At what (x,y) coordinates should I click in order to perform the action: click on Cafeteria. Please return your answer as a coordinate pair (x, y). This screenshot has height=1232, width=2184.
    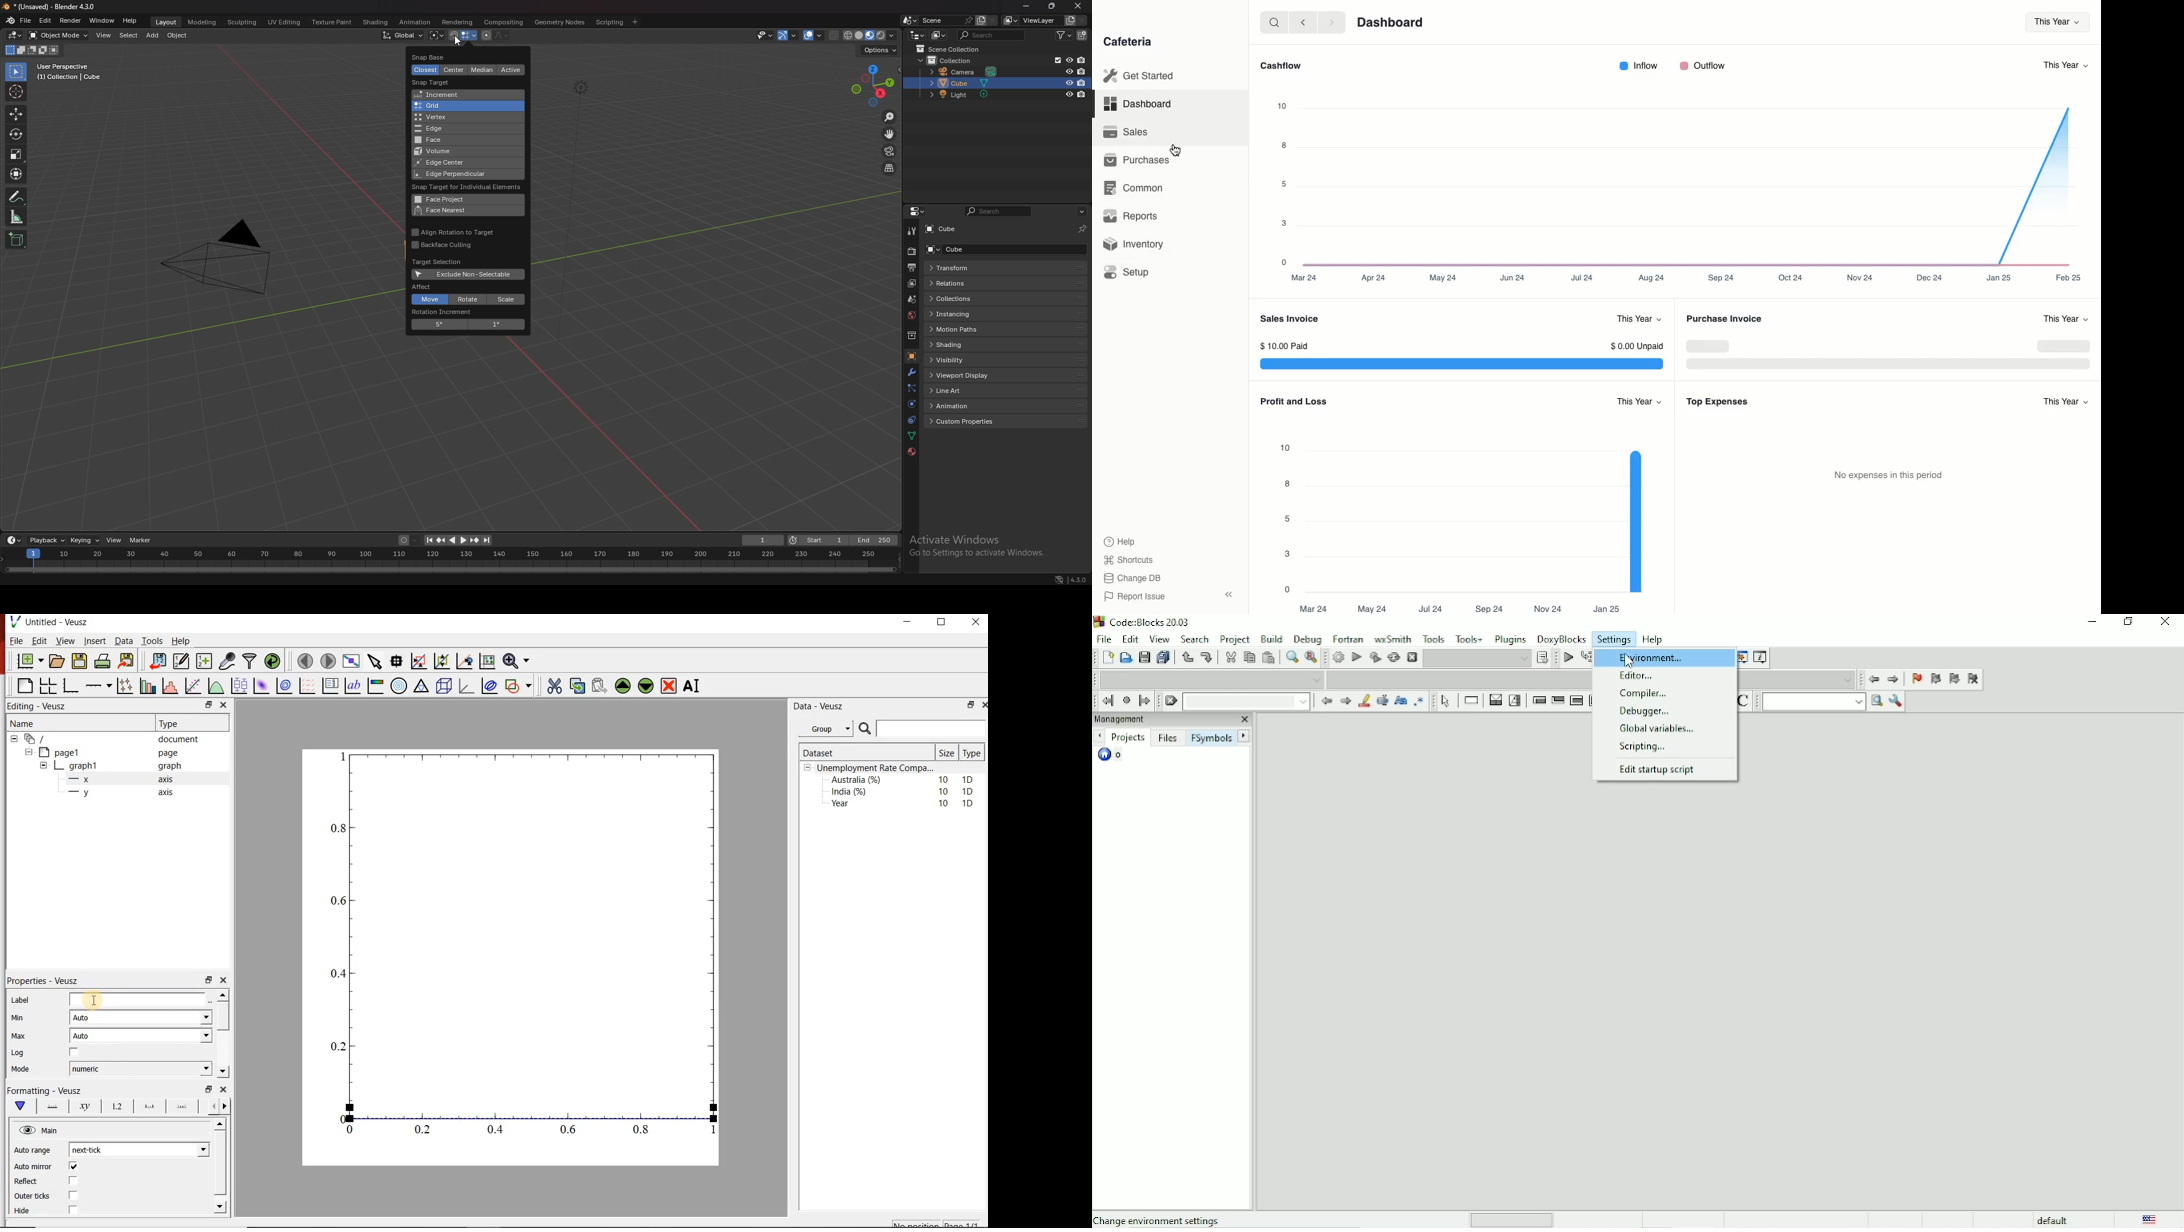
    Looking at the image, I should click on (1127, 42).